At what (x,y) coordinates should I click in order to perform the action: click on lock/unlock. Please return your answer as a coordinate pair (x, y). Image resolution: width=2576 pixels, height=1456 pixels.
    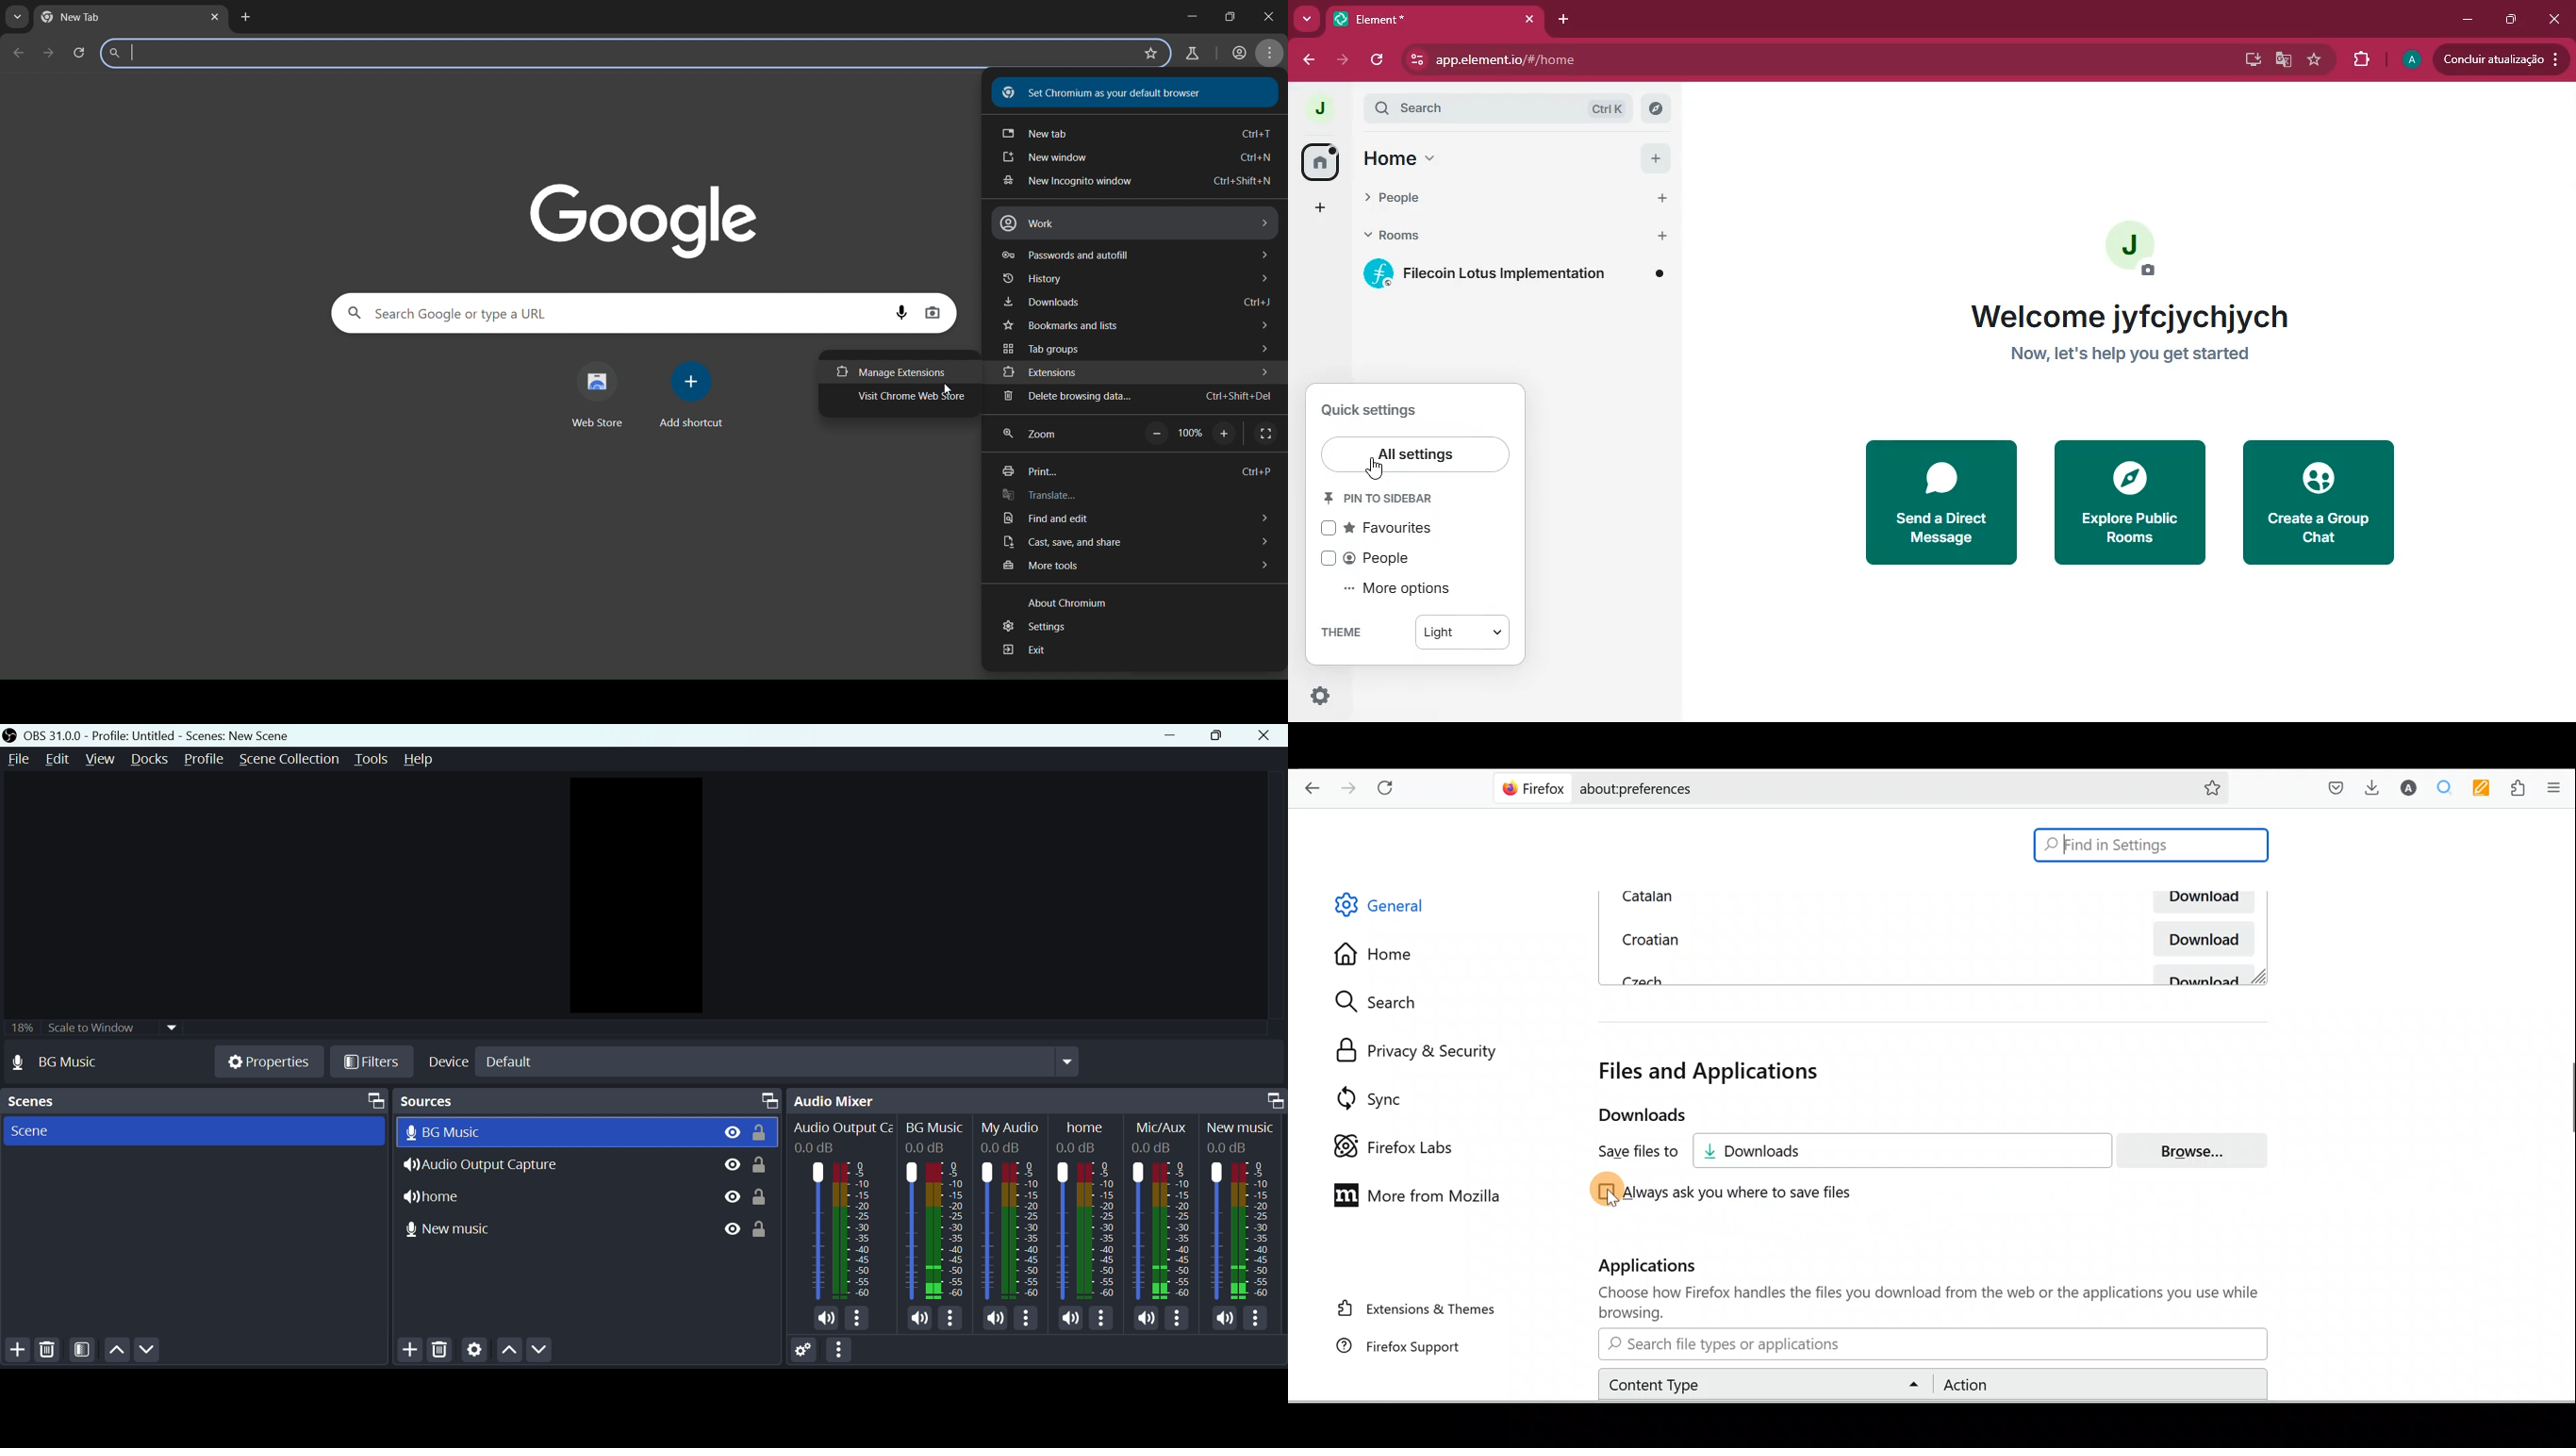
    Looking at the image, I should click on (762, 1228).